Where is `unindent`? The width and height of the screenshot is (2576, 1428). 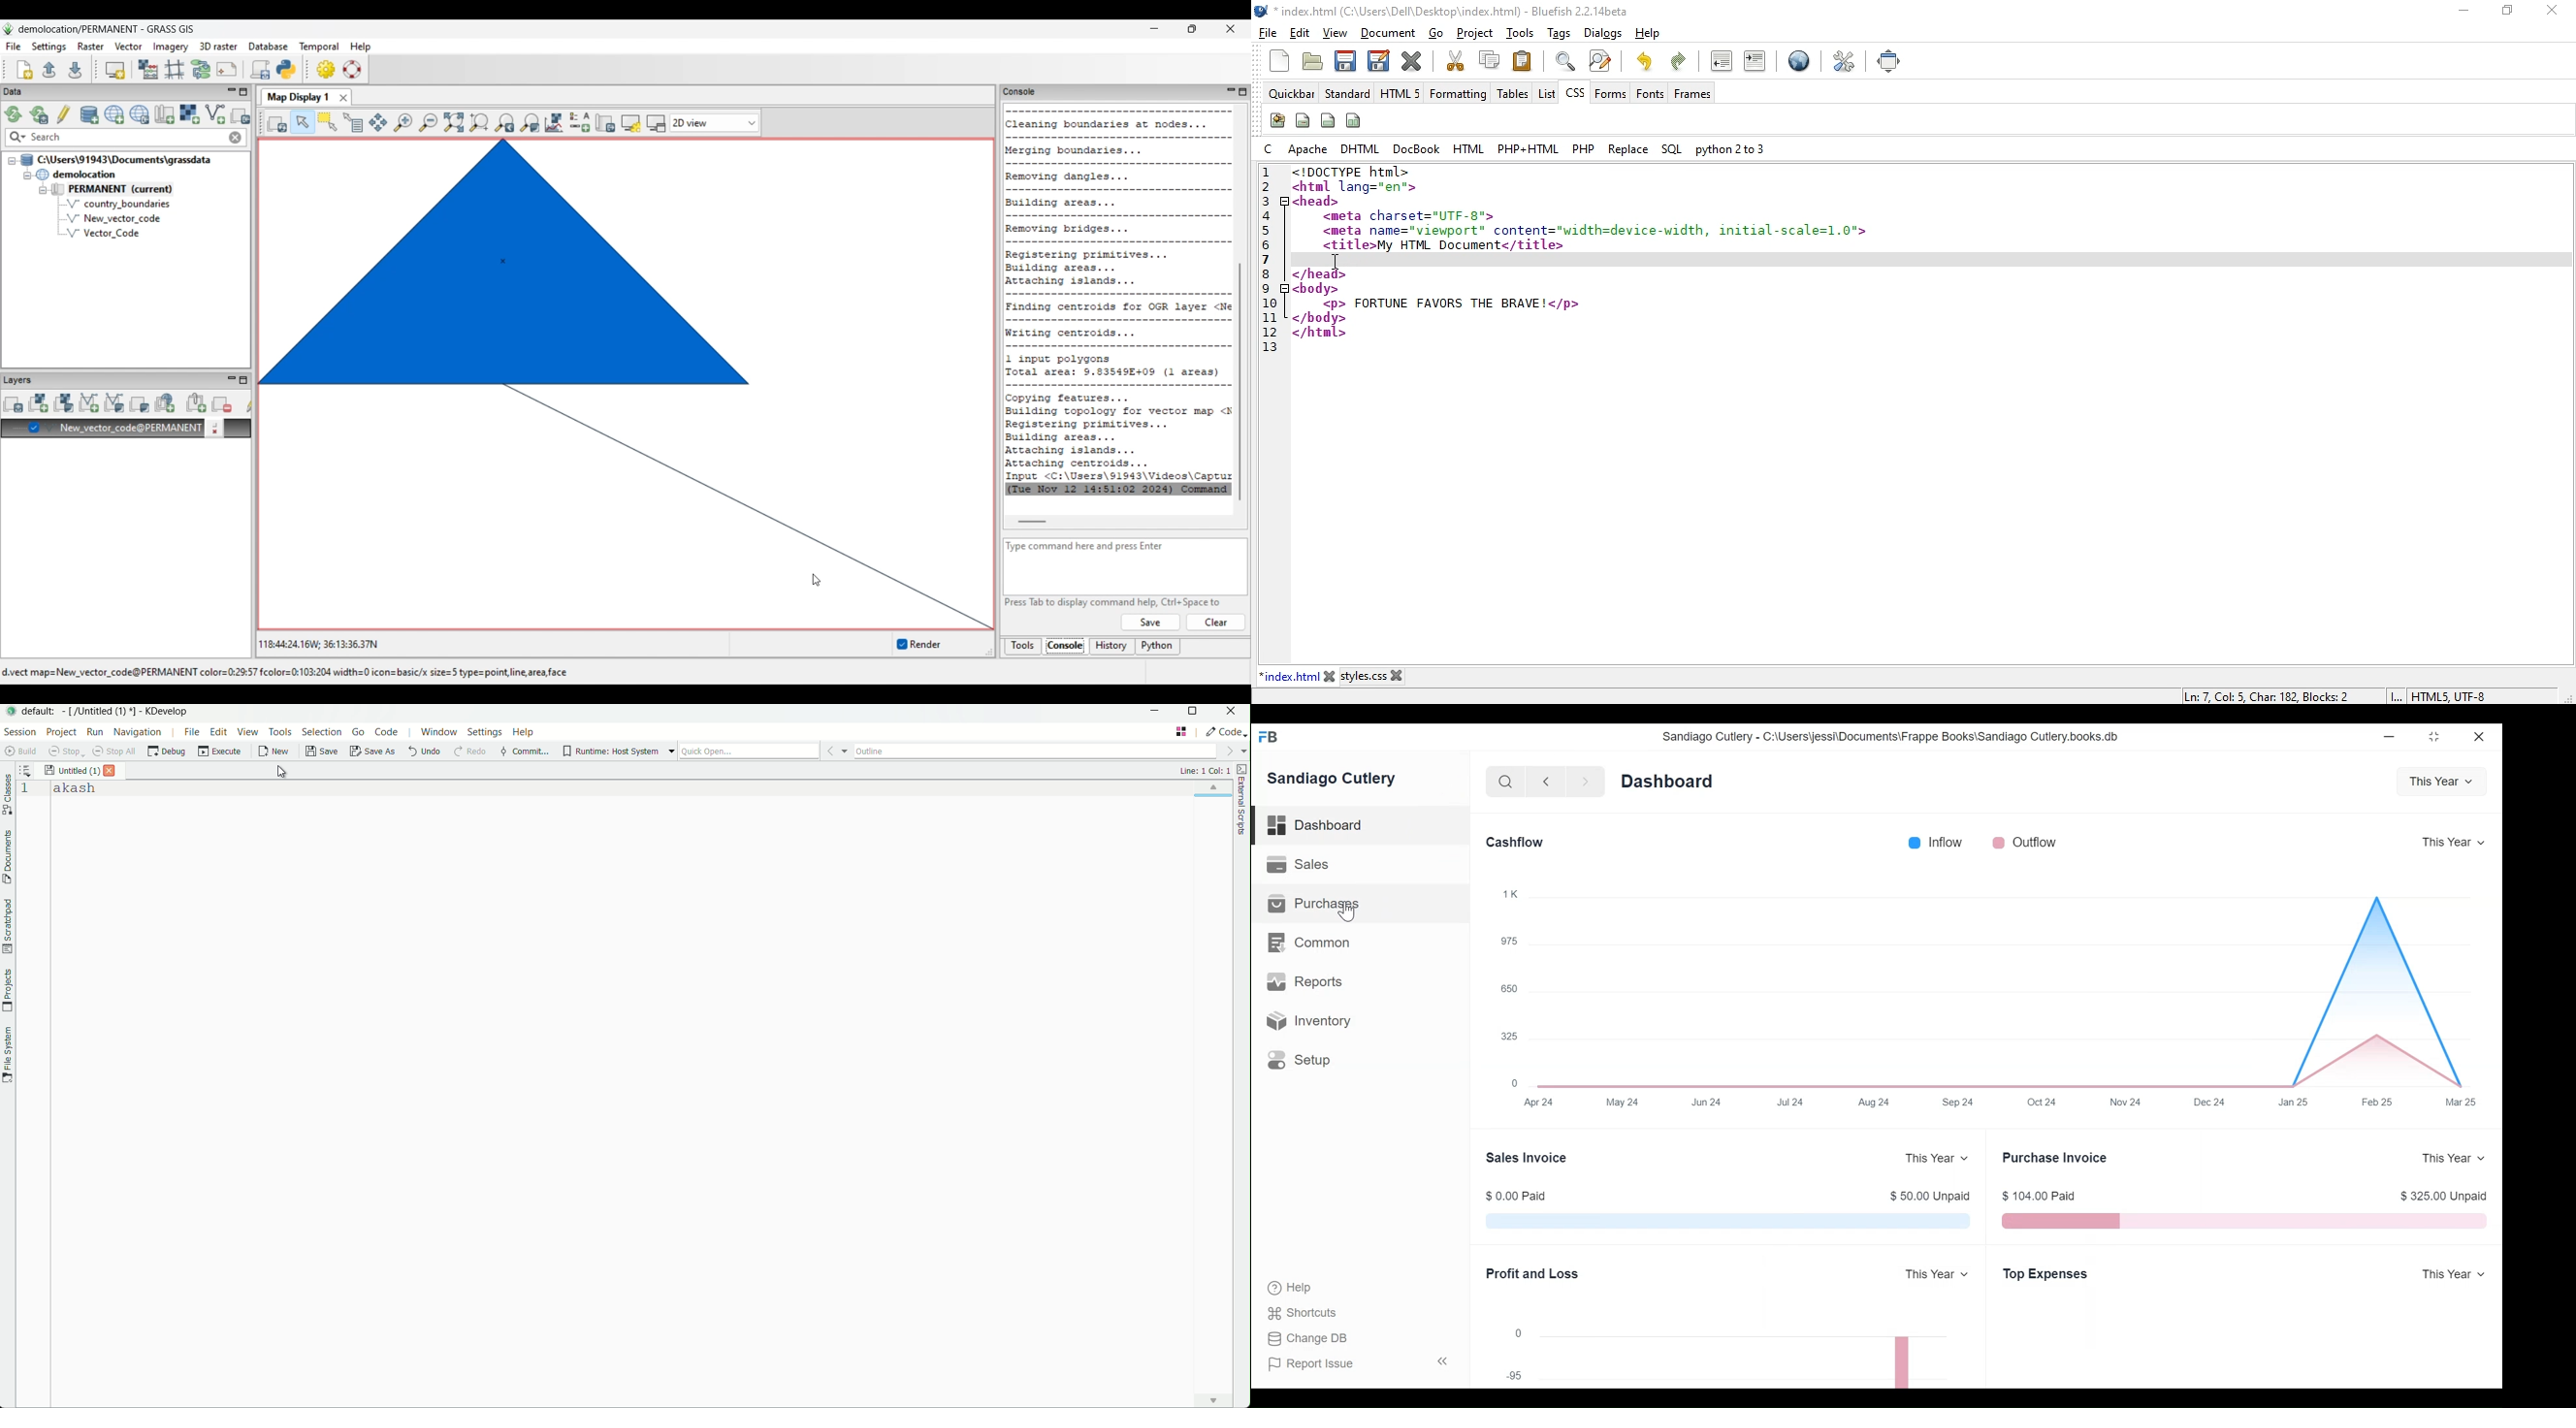
unindent is located at coordinates (1722, 60).